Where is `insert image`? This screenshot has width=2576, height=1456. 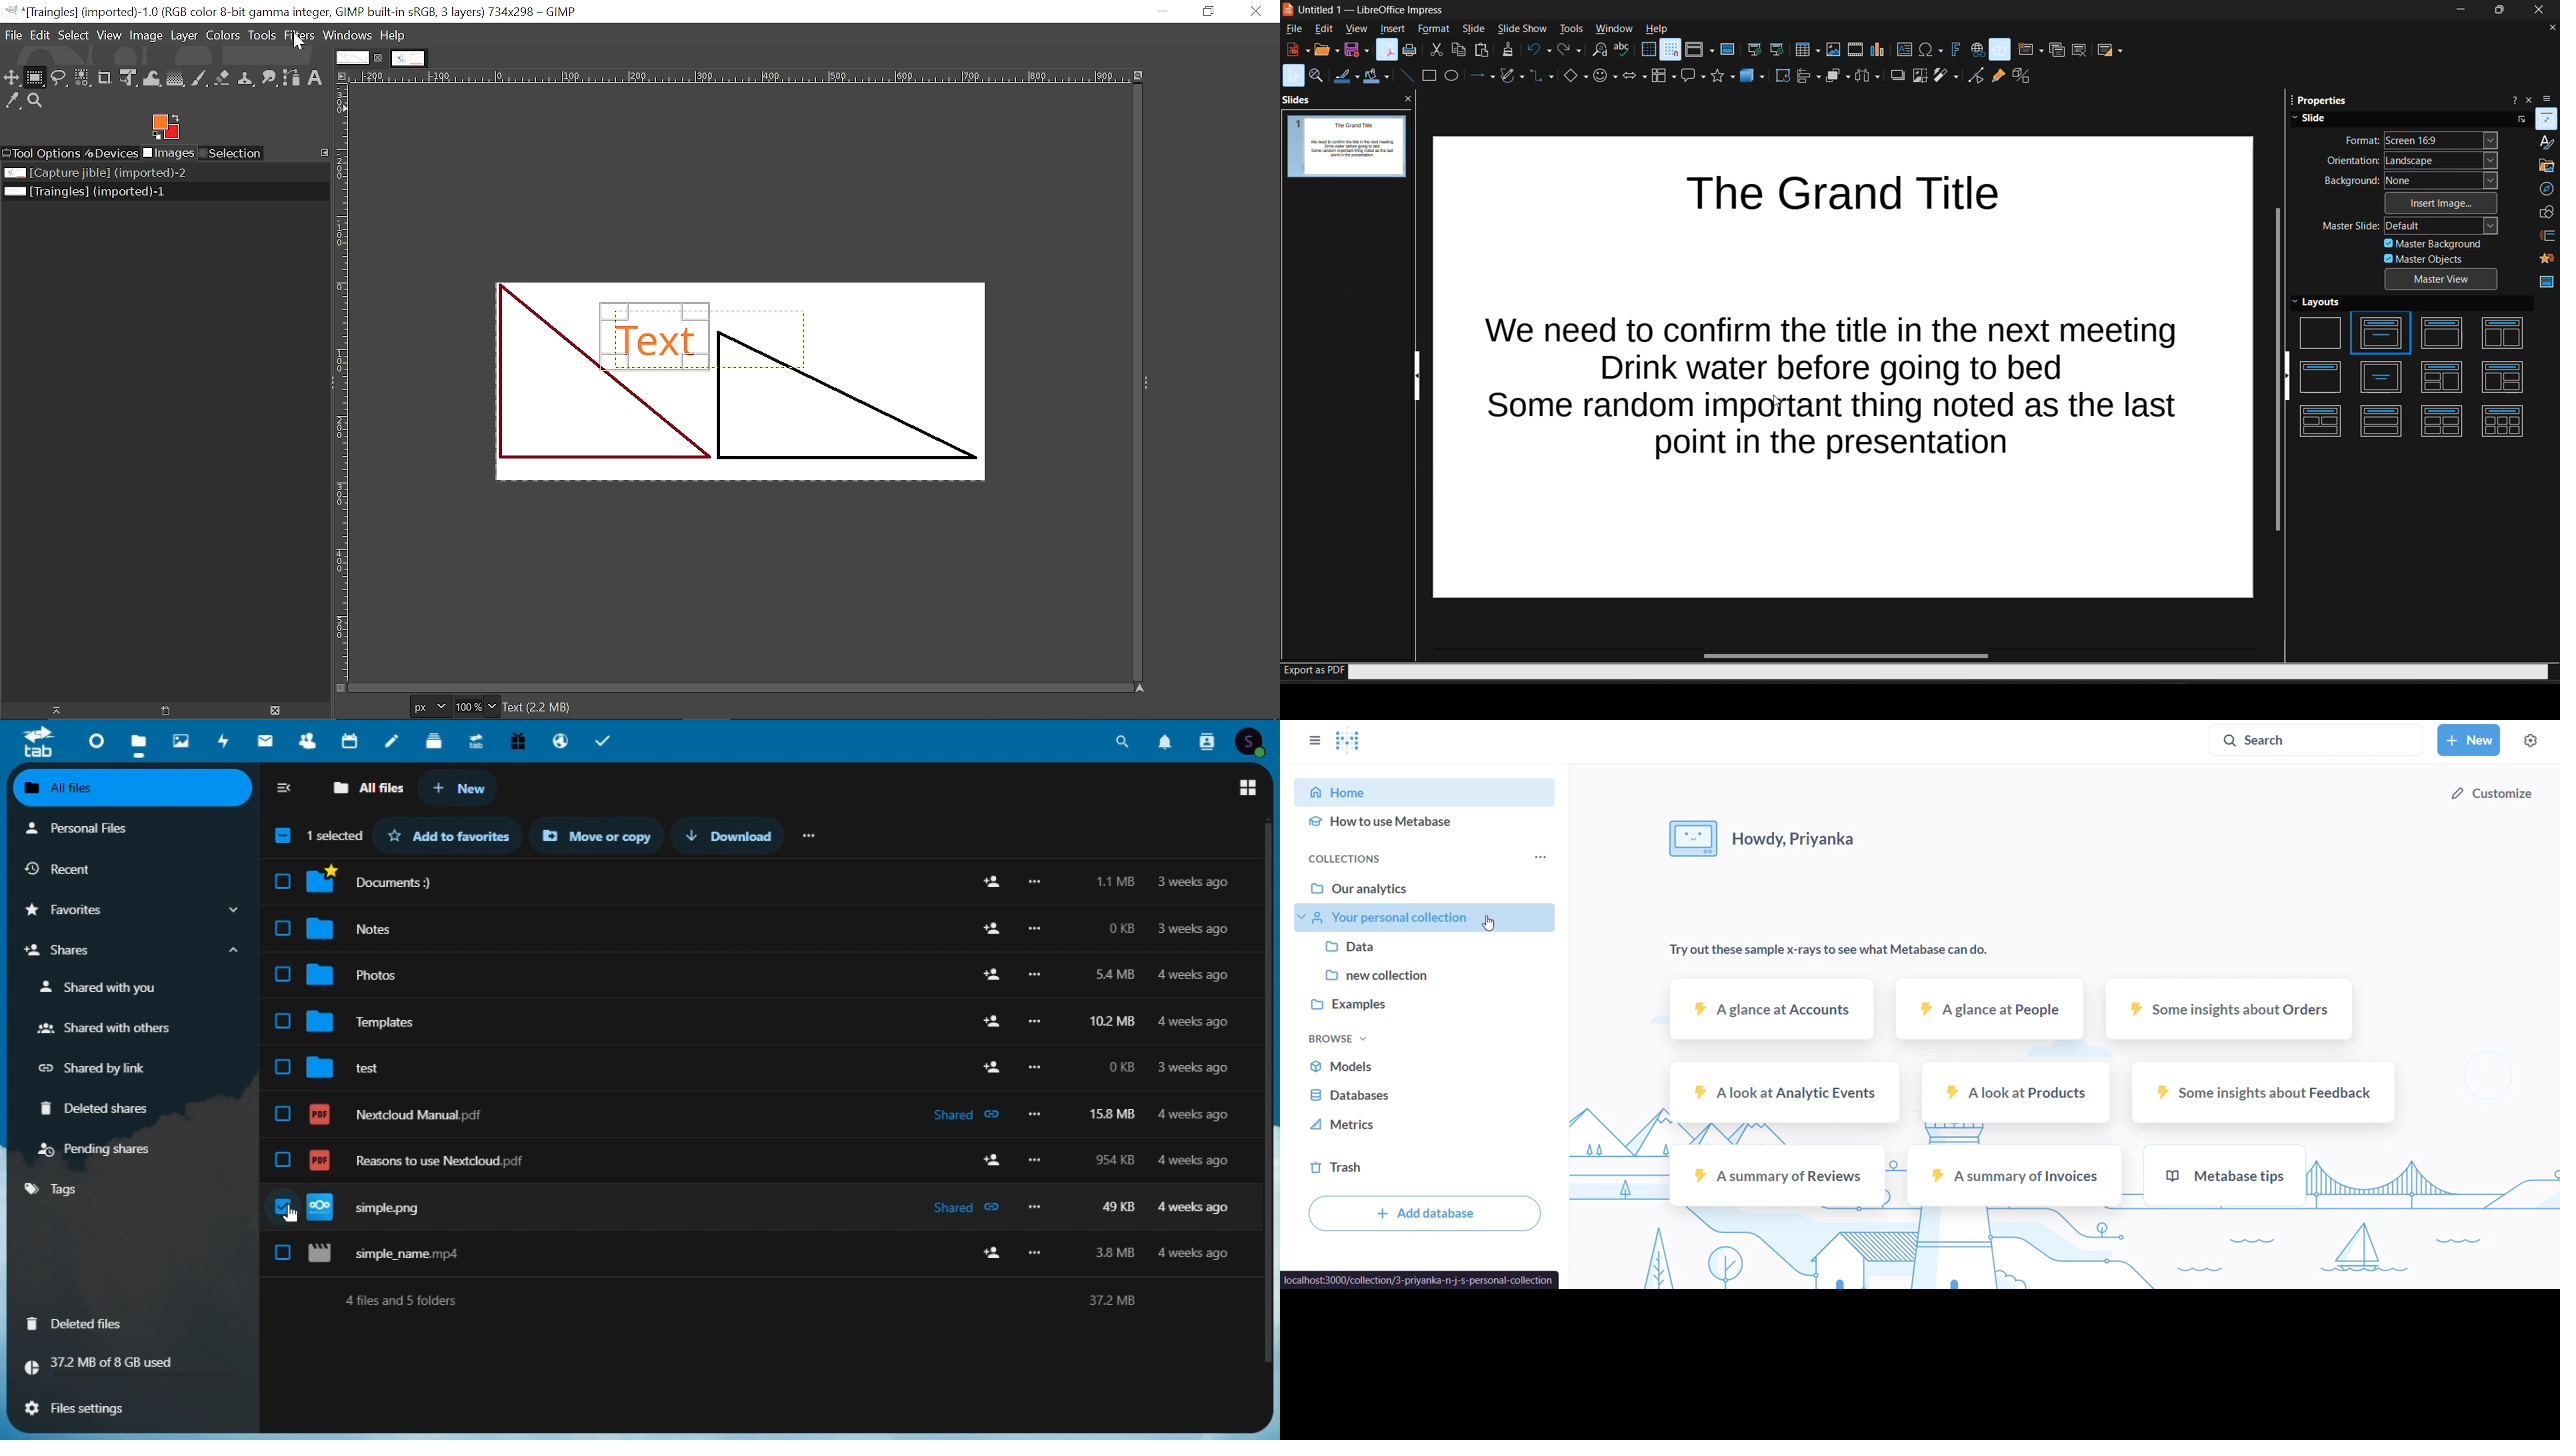 insert image is located at coordinates (1831, 49).